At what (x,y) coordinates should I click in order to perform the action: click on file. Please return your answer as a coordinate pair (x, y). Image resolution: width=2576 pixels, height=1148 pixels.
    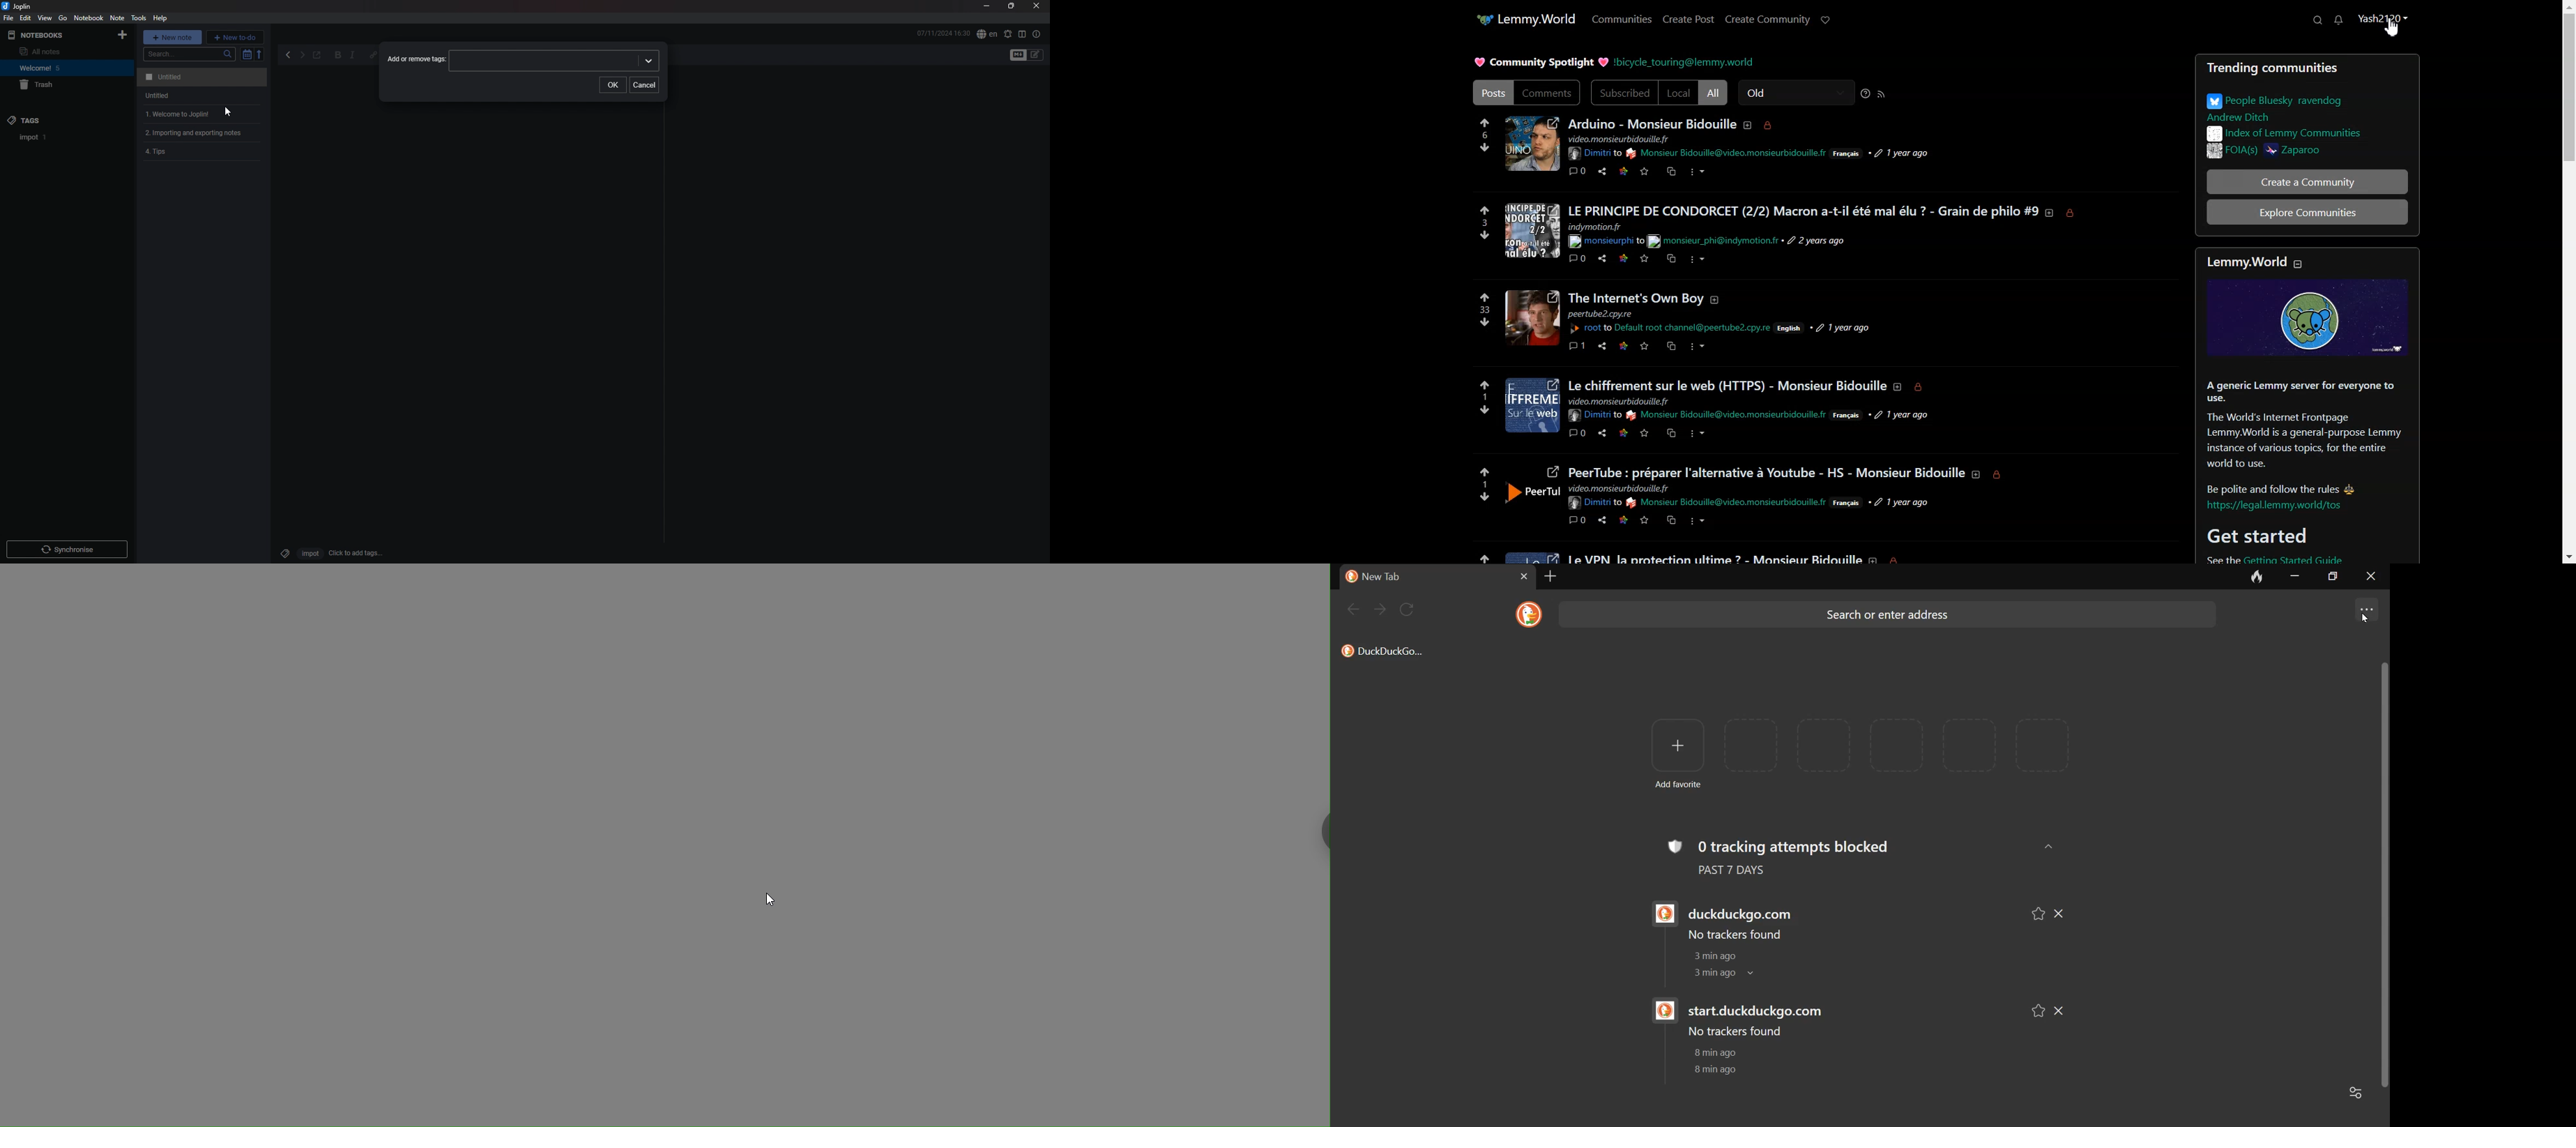
    Looking at the image, I should click on (9, 18).